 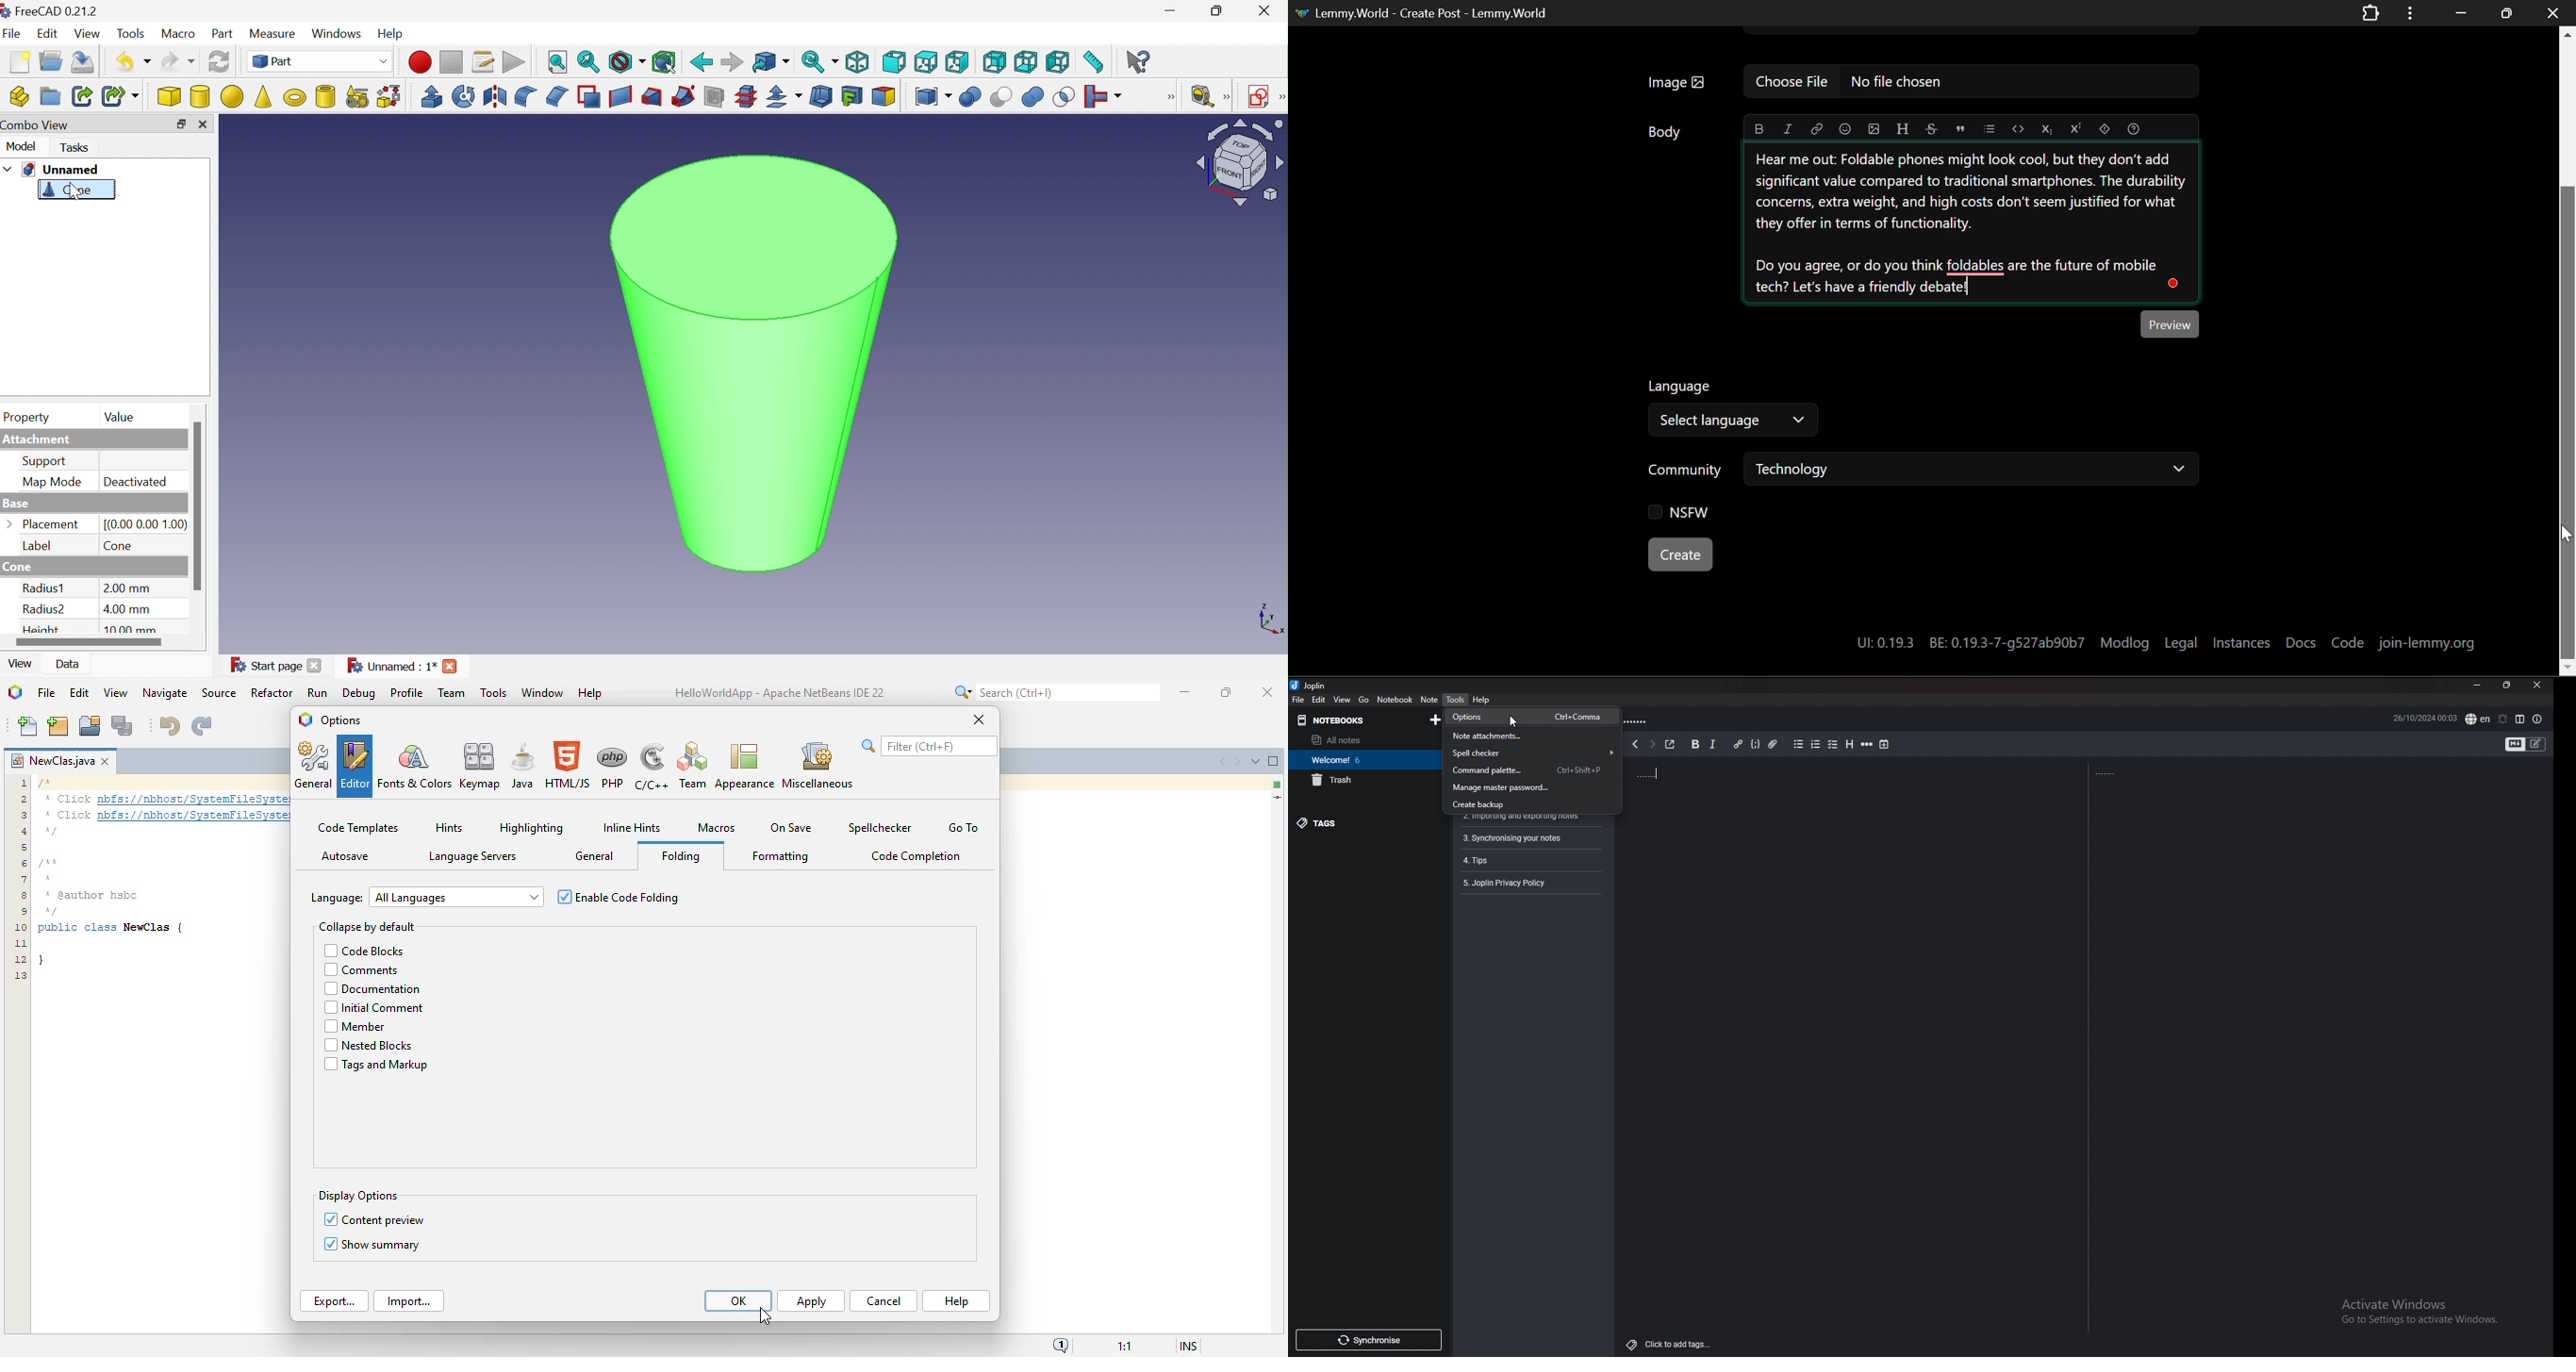 I want to click on Part, so click(x=320, y=61).